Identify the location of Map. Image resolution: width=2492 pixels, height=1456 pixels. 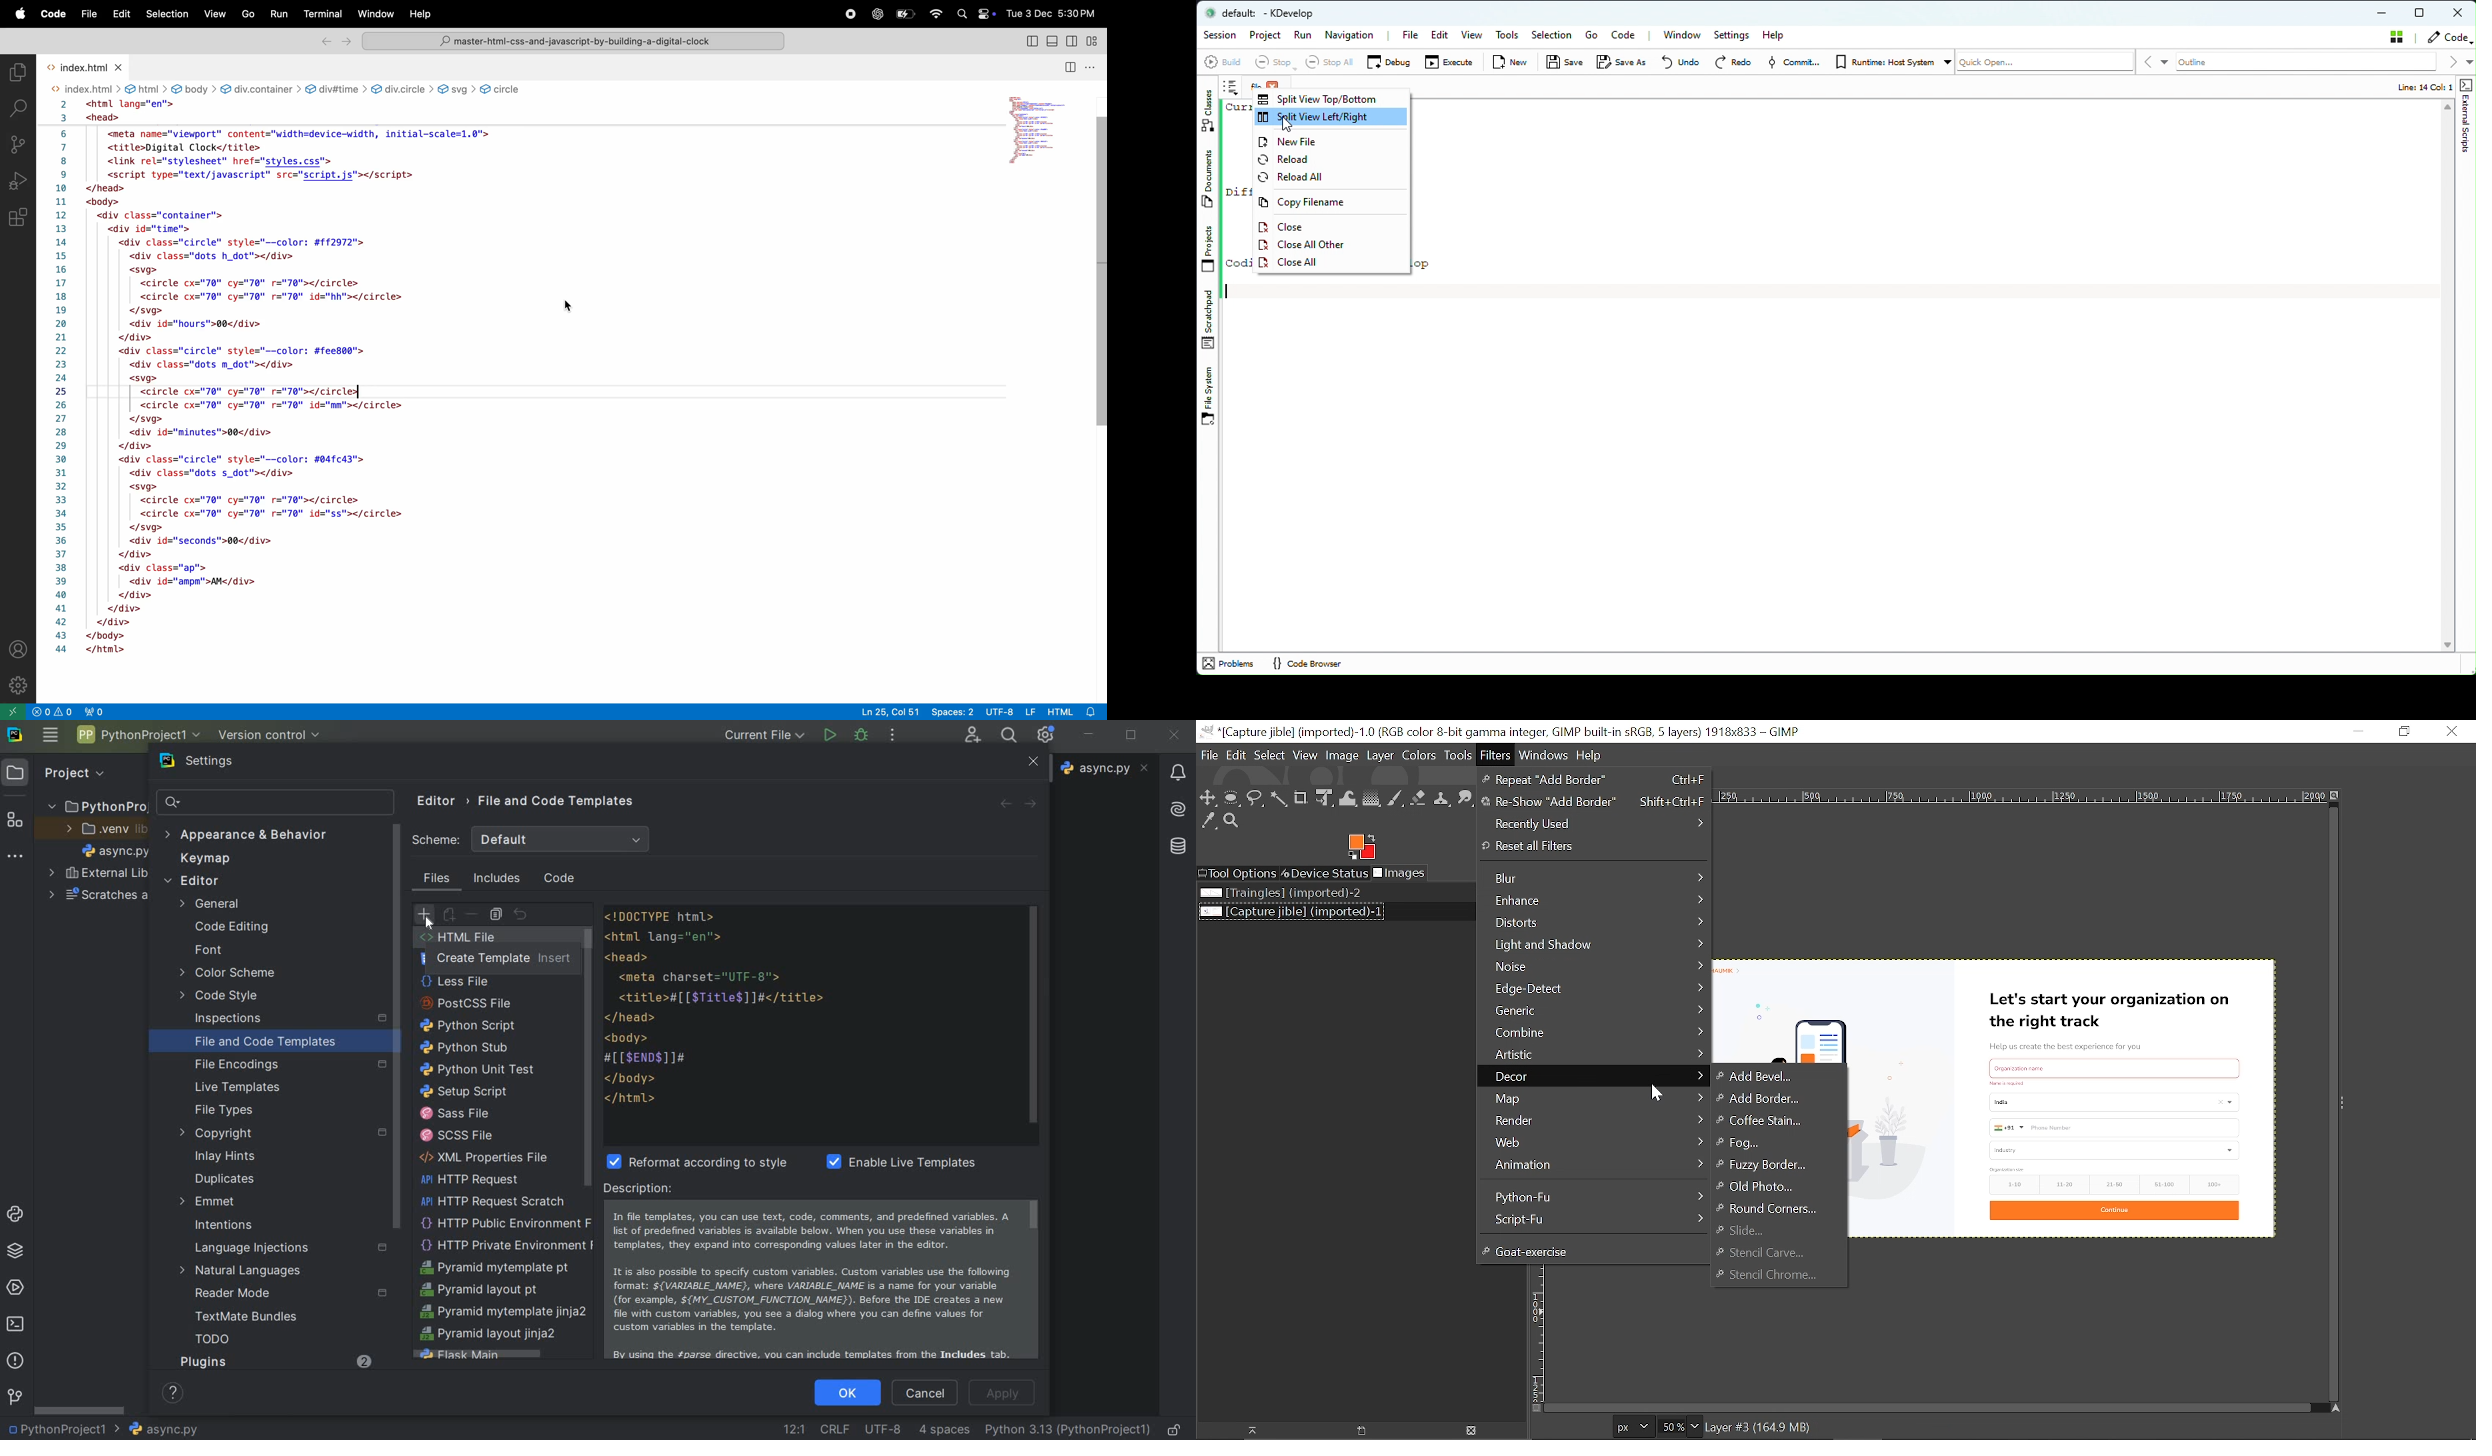
(1593, 1098).